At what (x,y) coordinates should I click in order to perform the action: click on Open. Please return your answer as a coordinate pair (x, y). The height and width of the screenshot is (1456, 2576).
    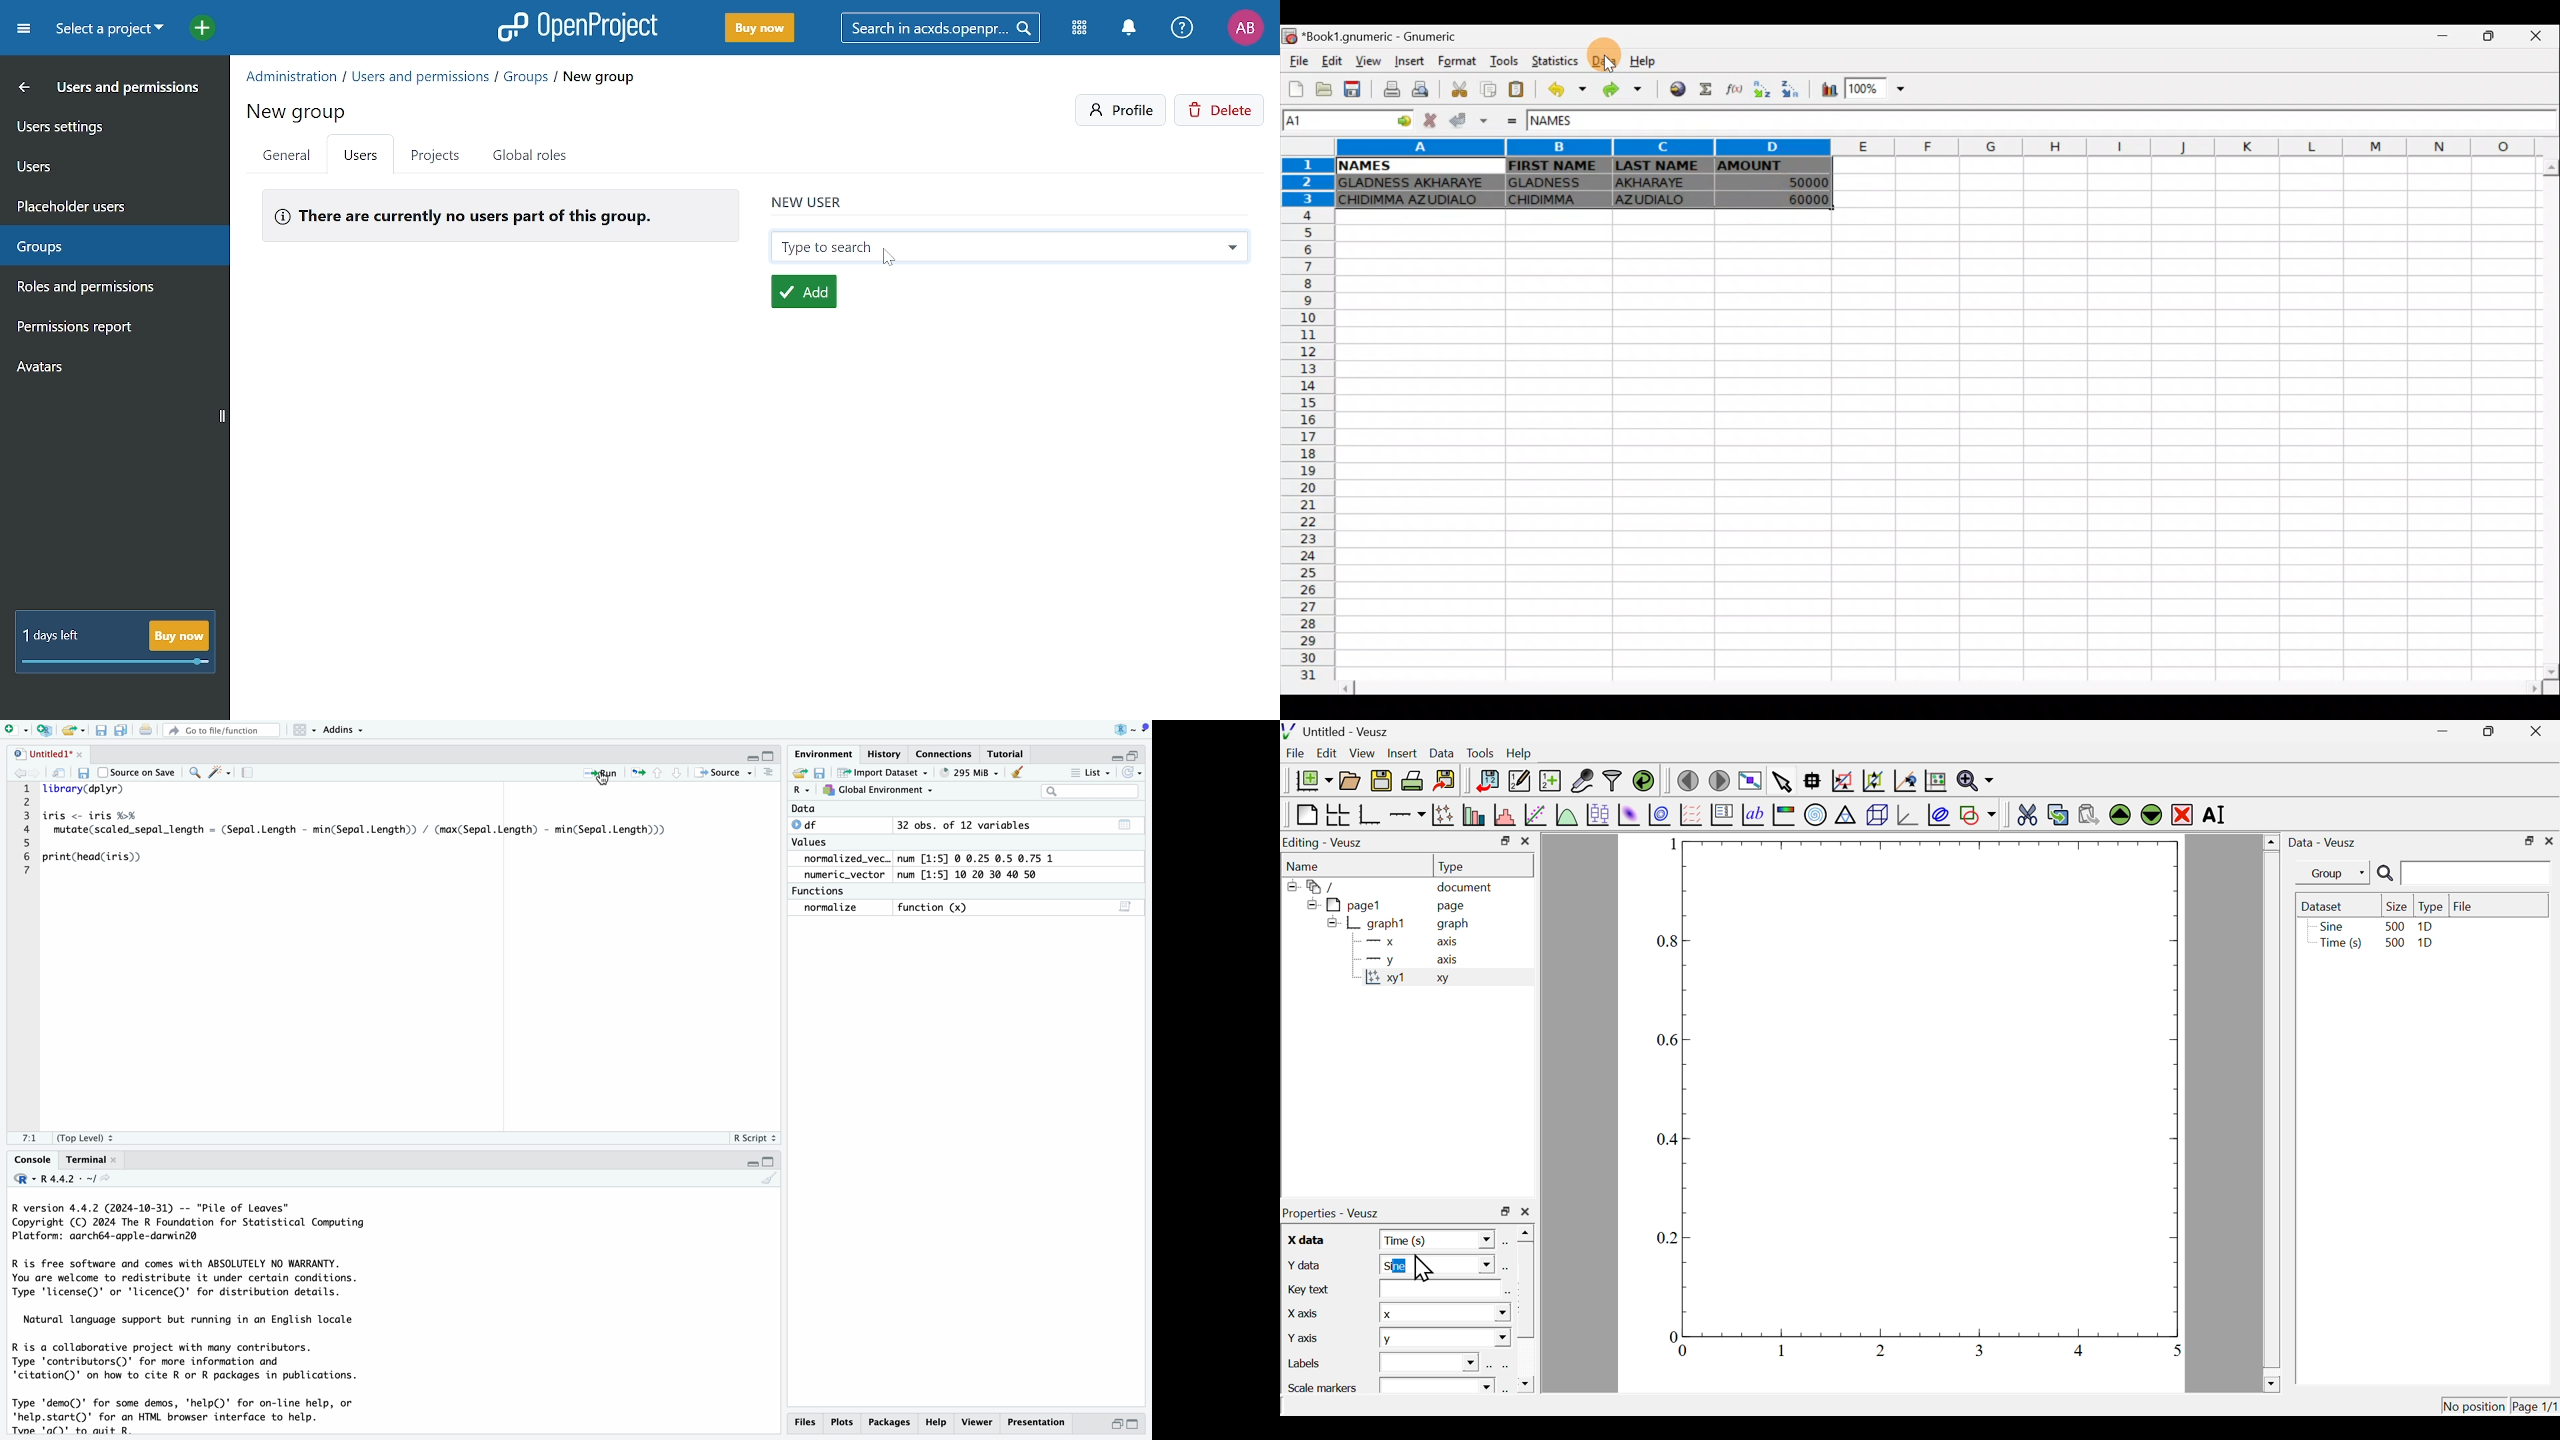
    Looking at the image, I should click on (74, 730).